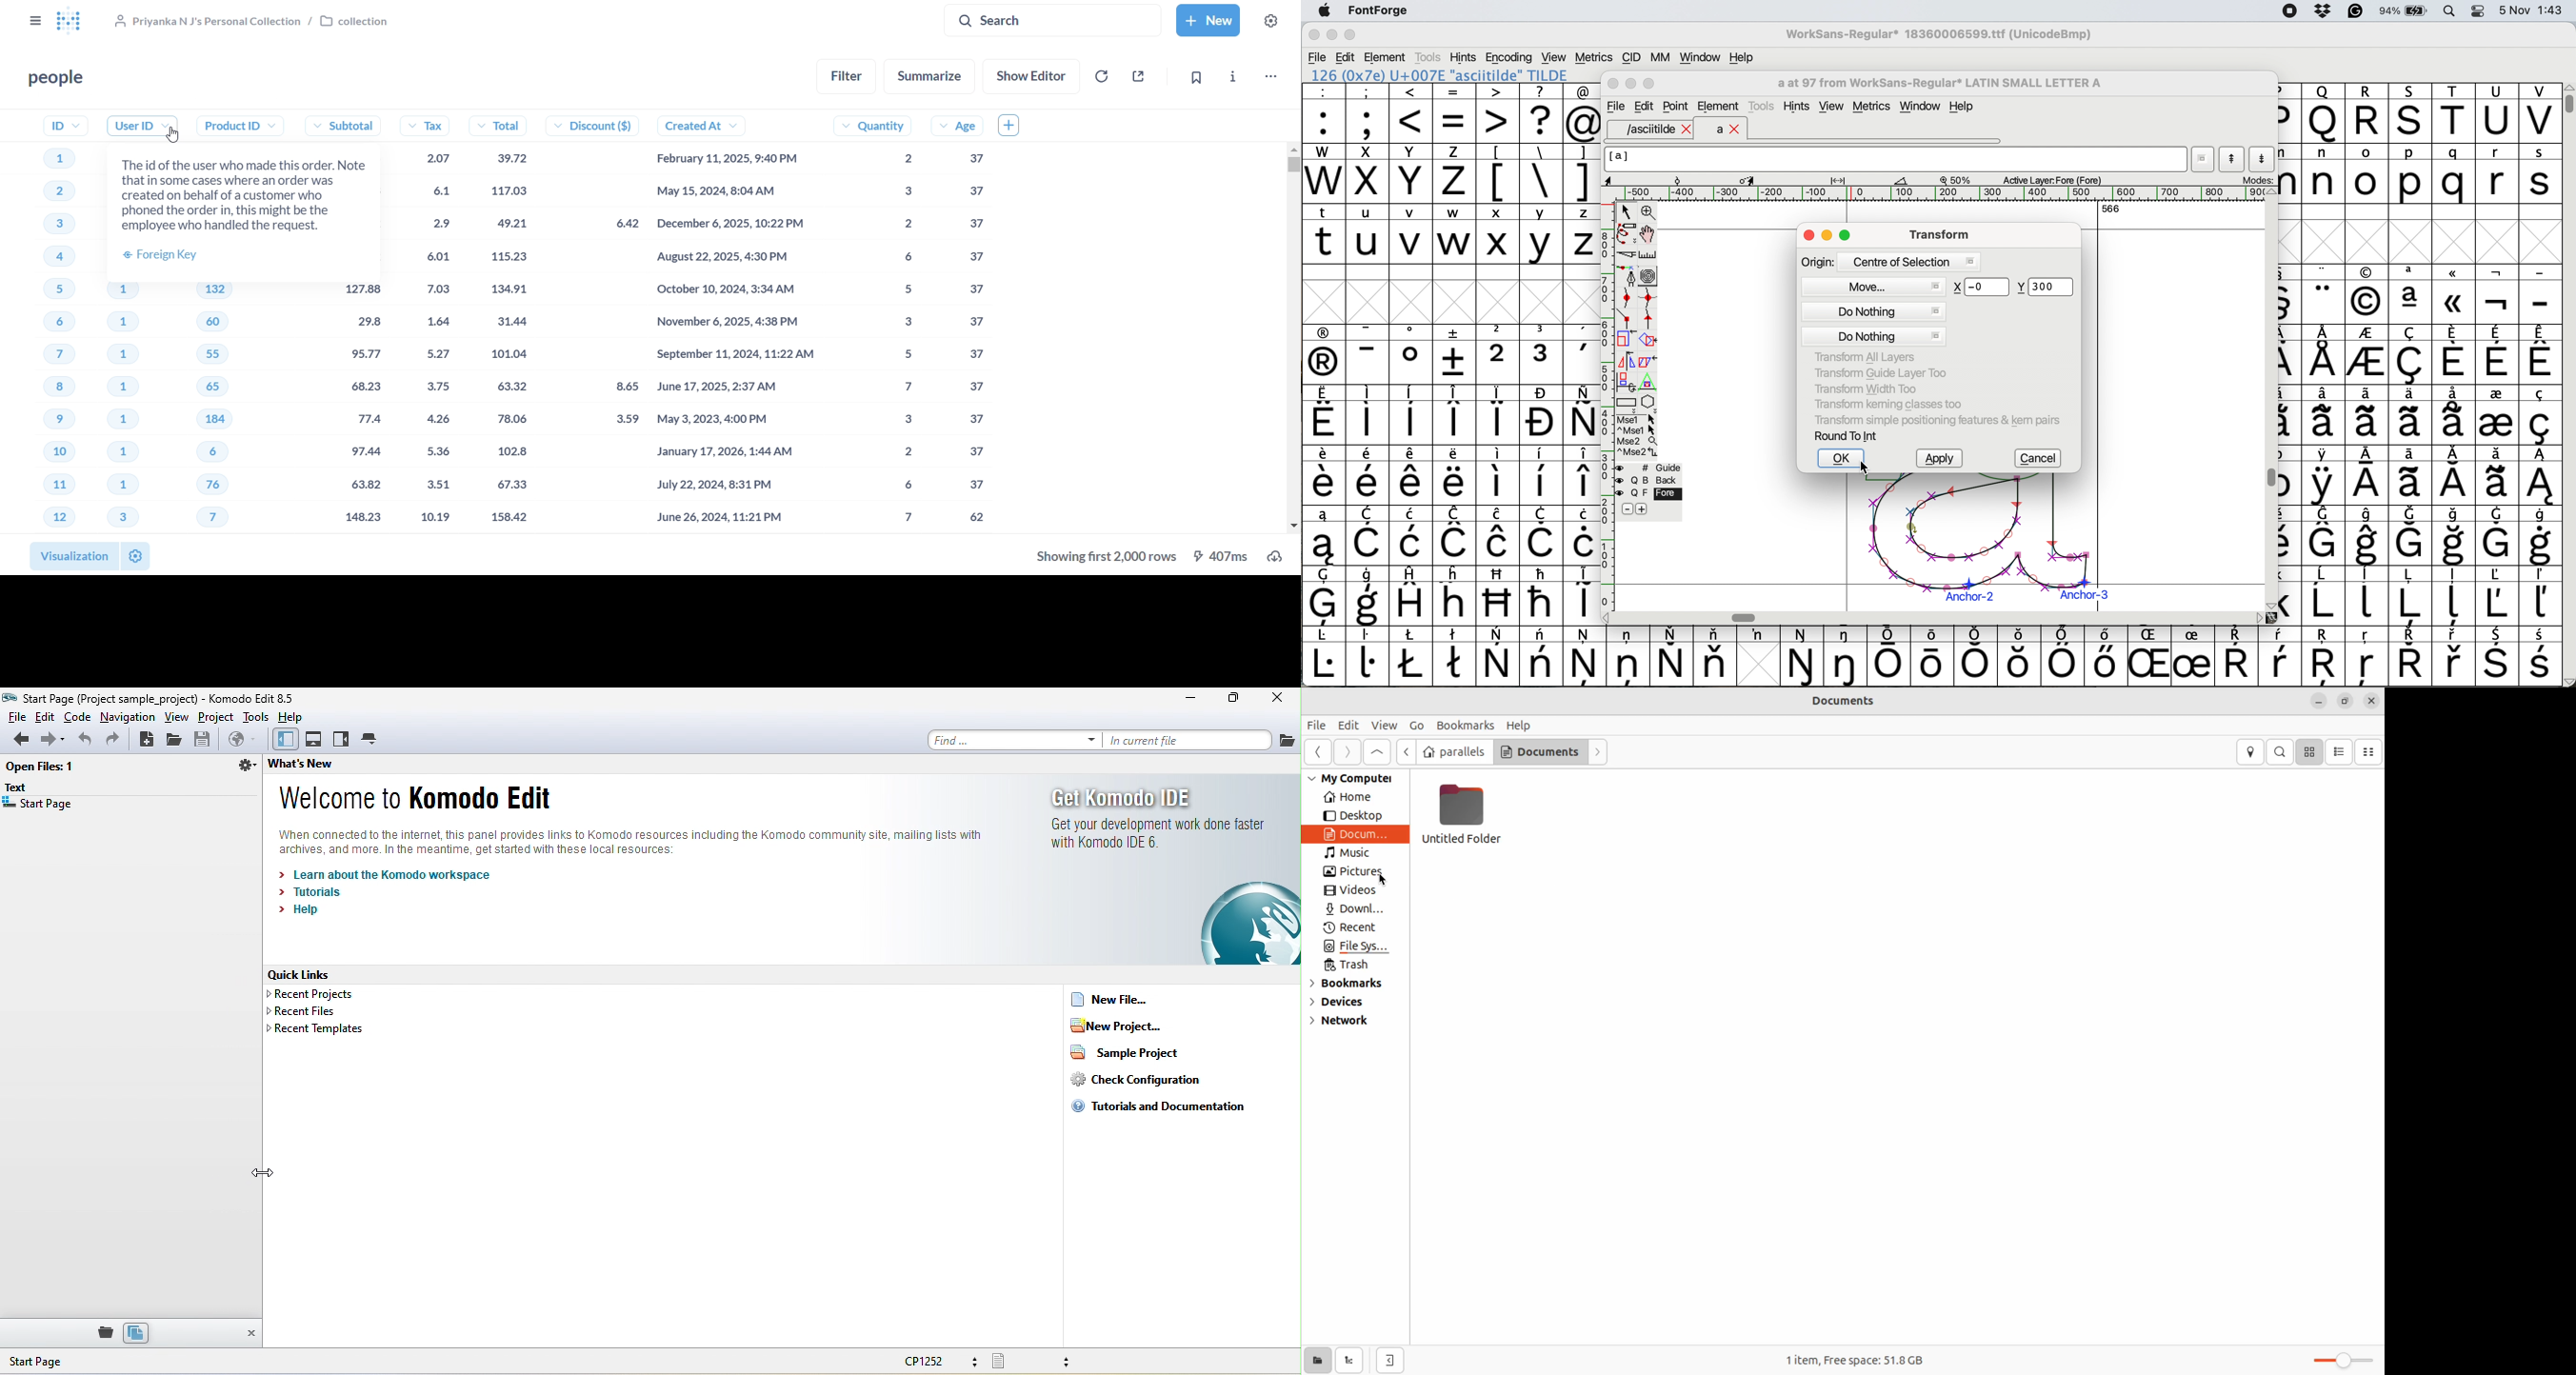 This screenshot has height=1400, width=2576. Describe the element at coordinates (1013, 126) in the screenshot. I see `add column` at that location.